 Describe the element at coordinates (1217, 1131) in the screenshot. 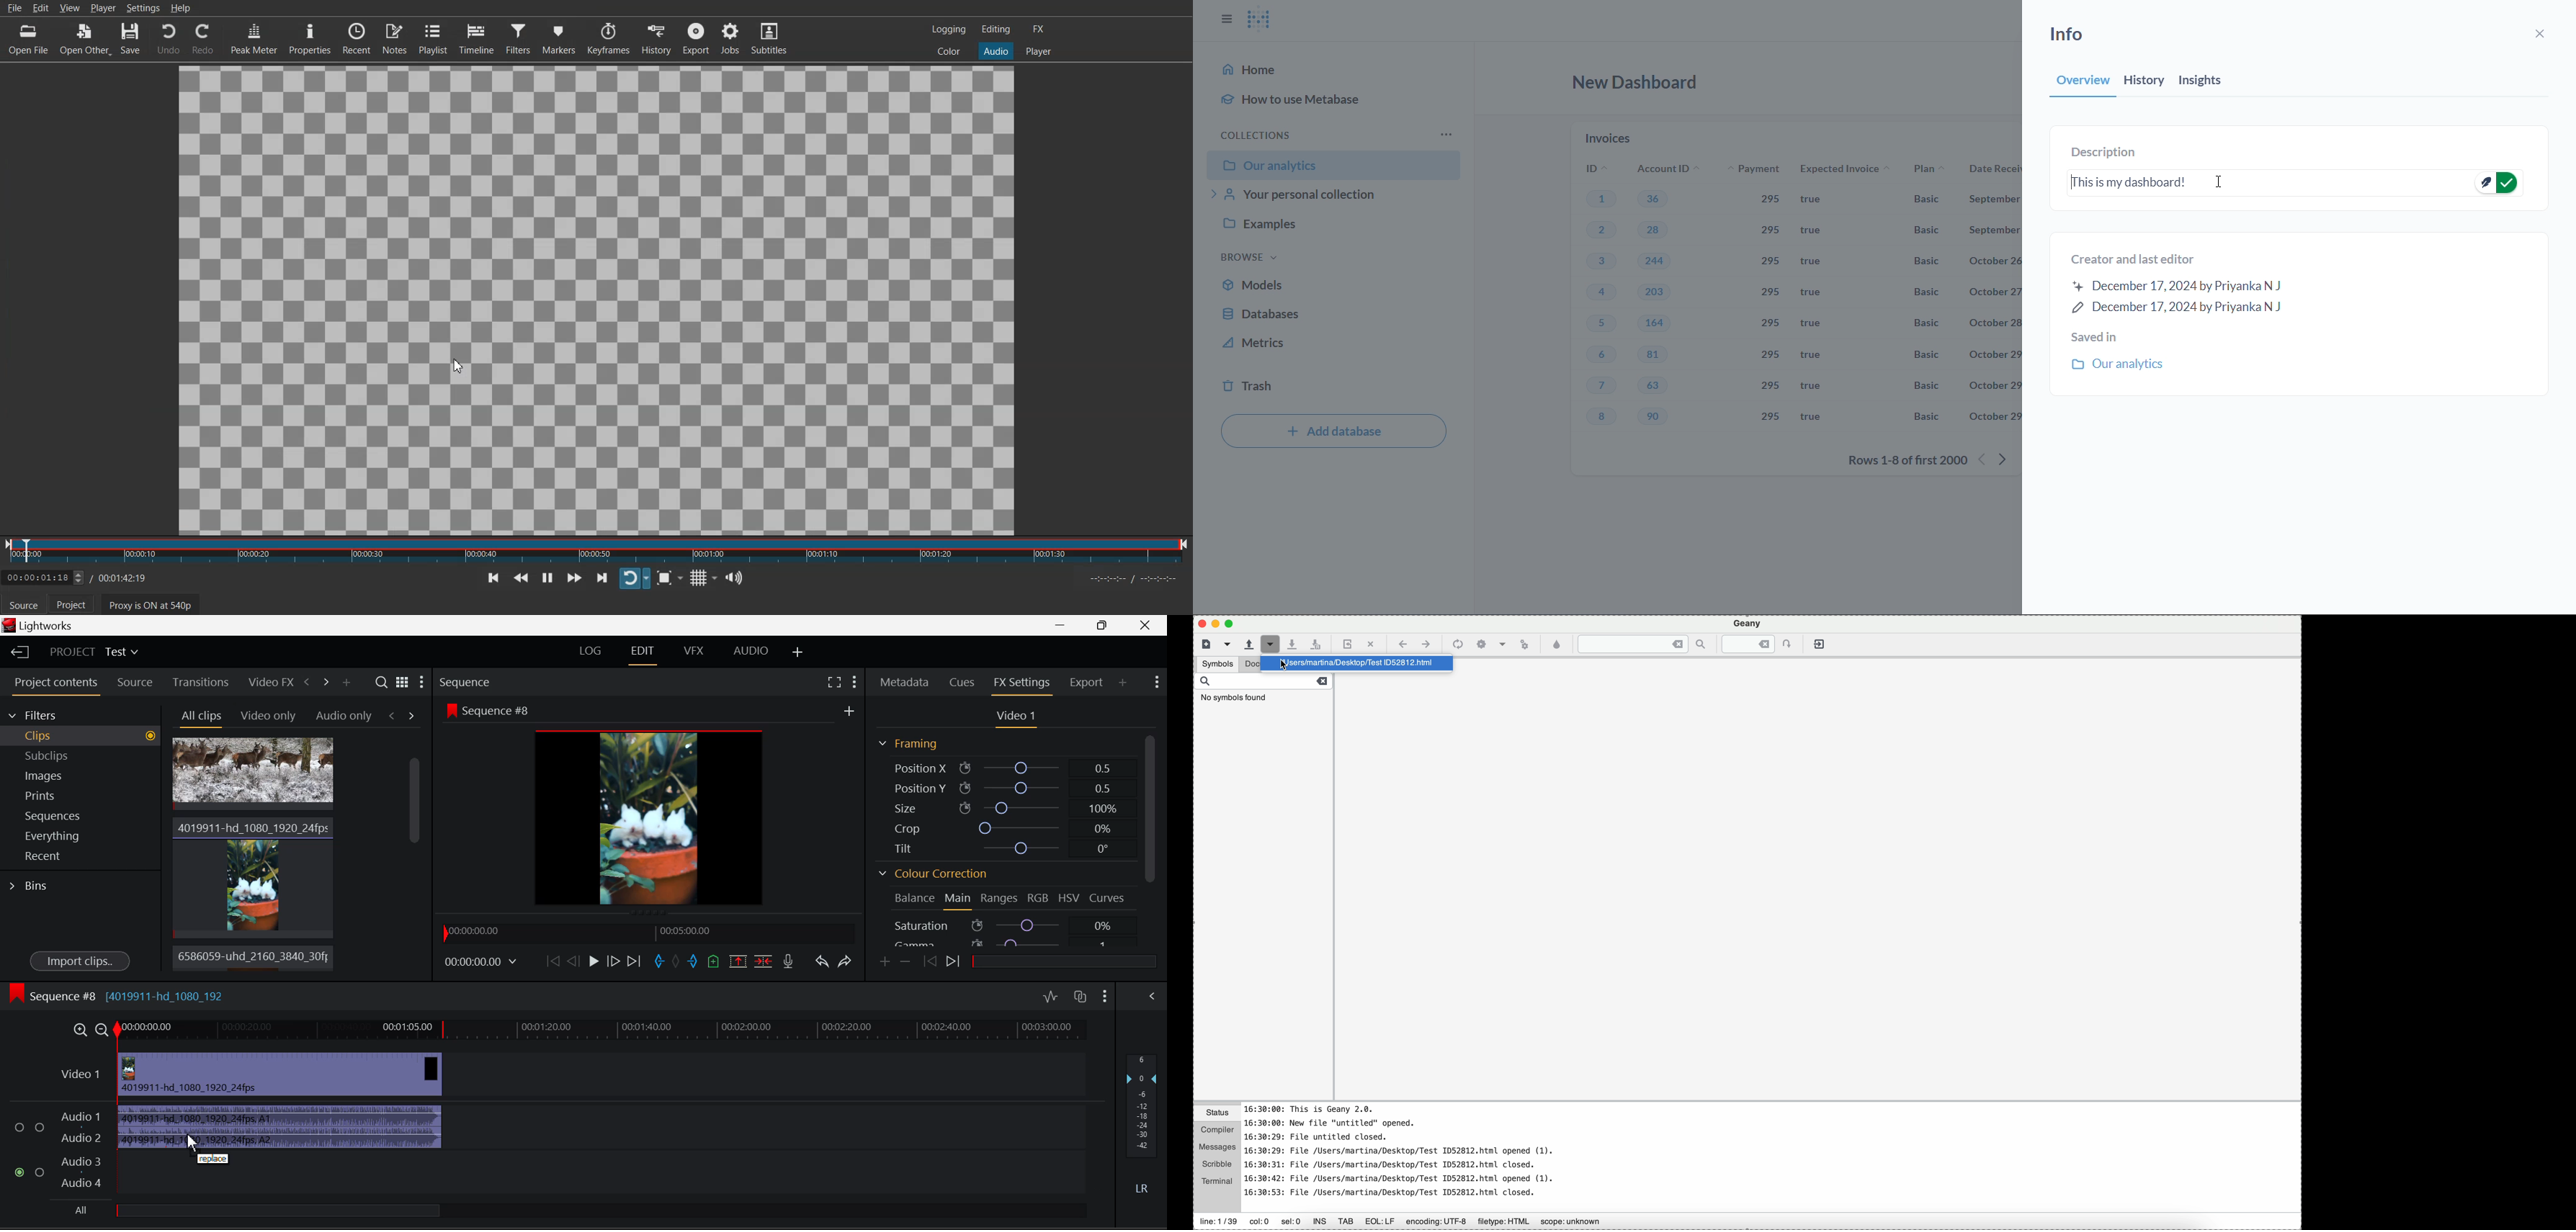

I see `compiler` at that location.